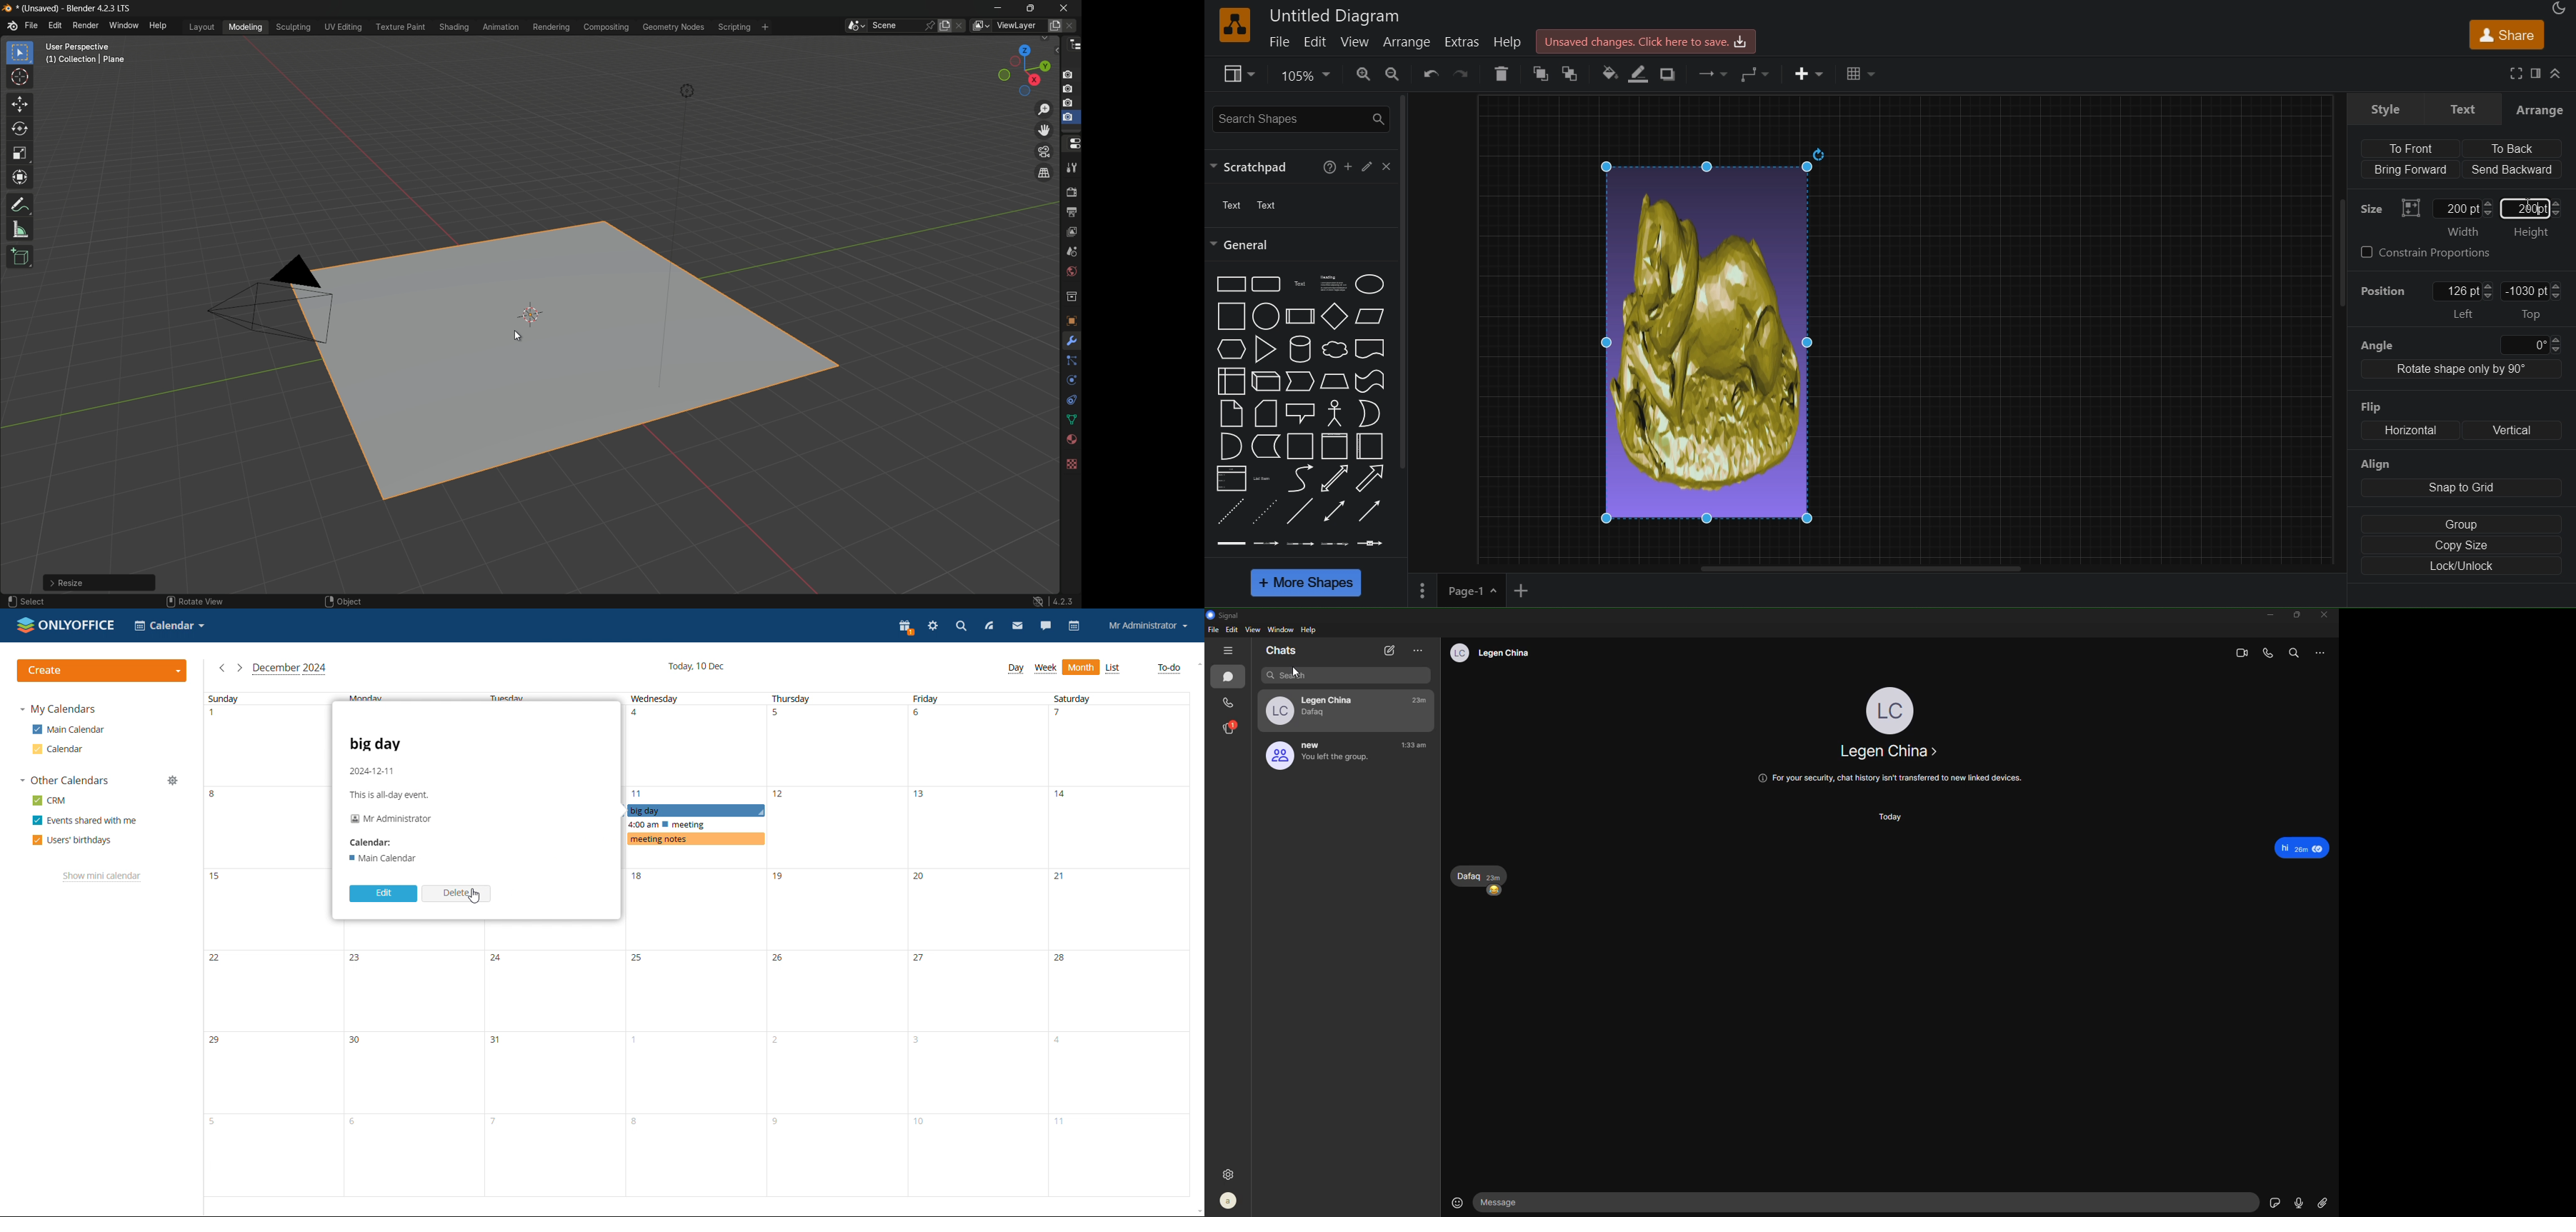 The image size is (2576, 1232). Describe the element at coordinates (1018, 626) in the screenshot. I see `mail` at that location.